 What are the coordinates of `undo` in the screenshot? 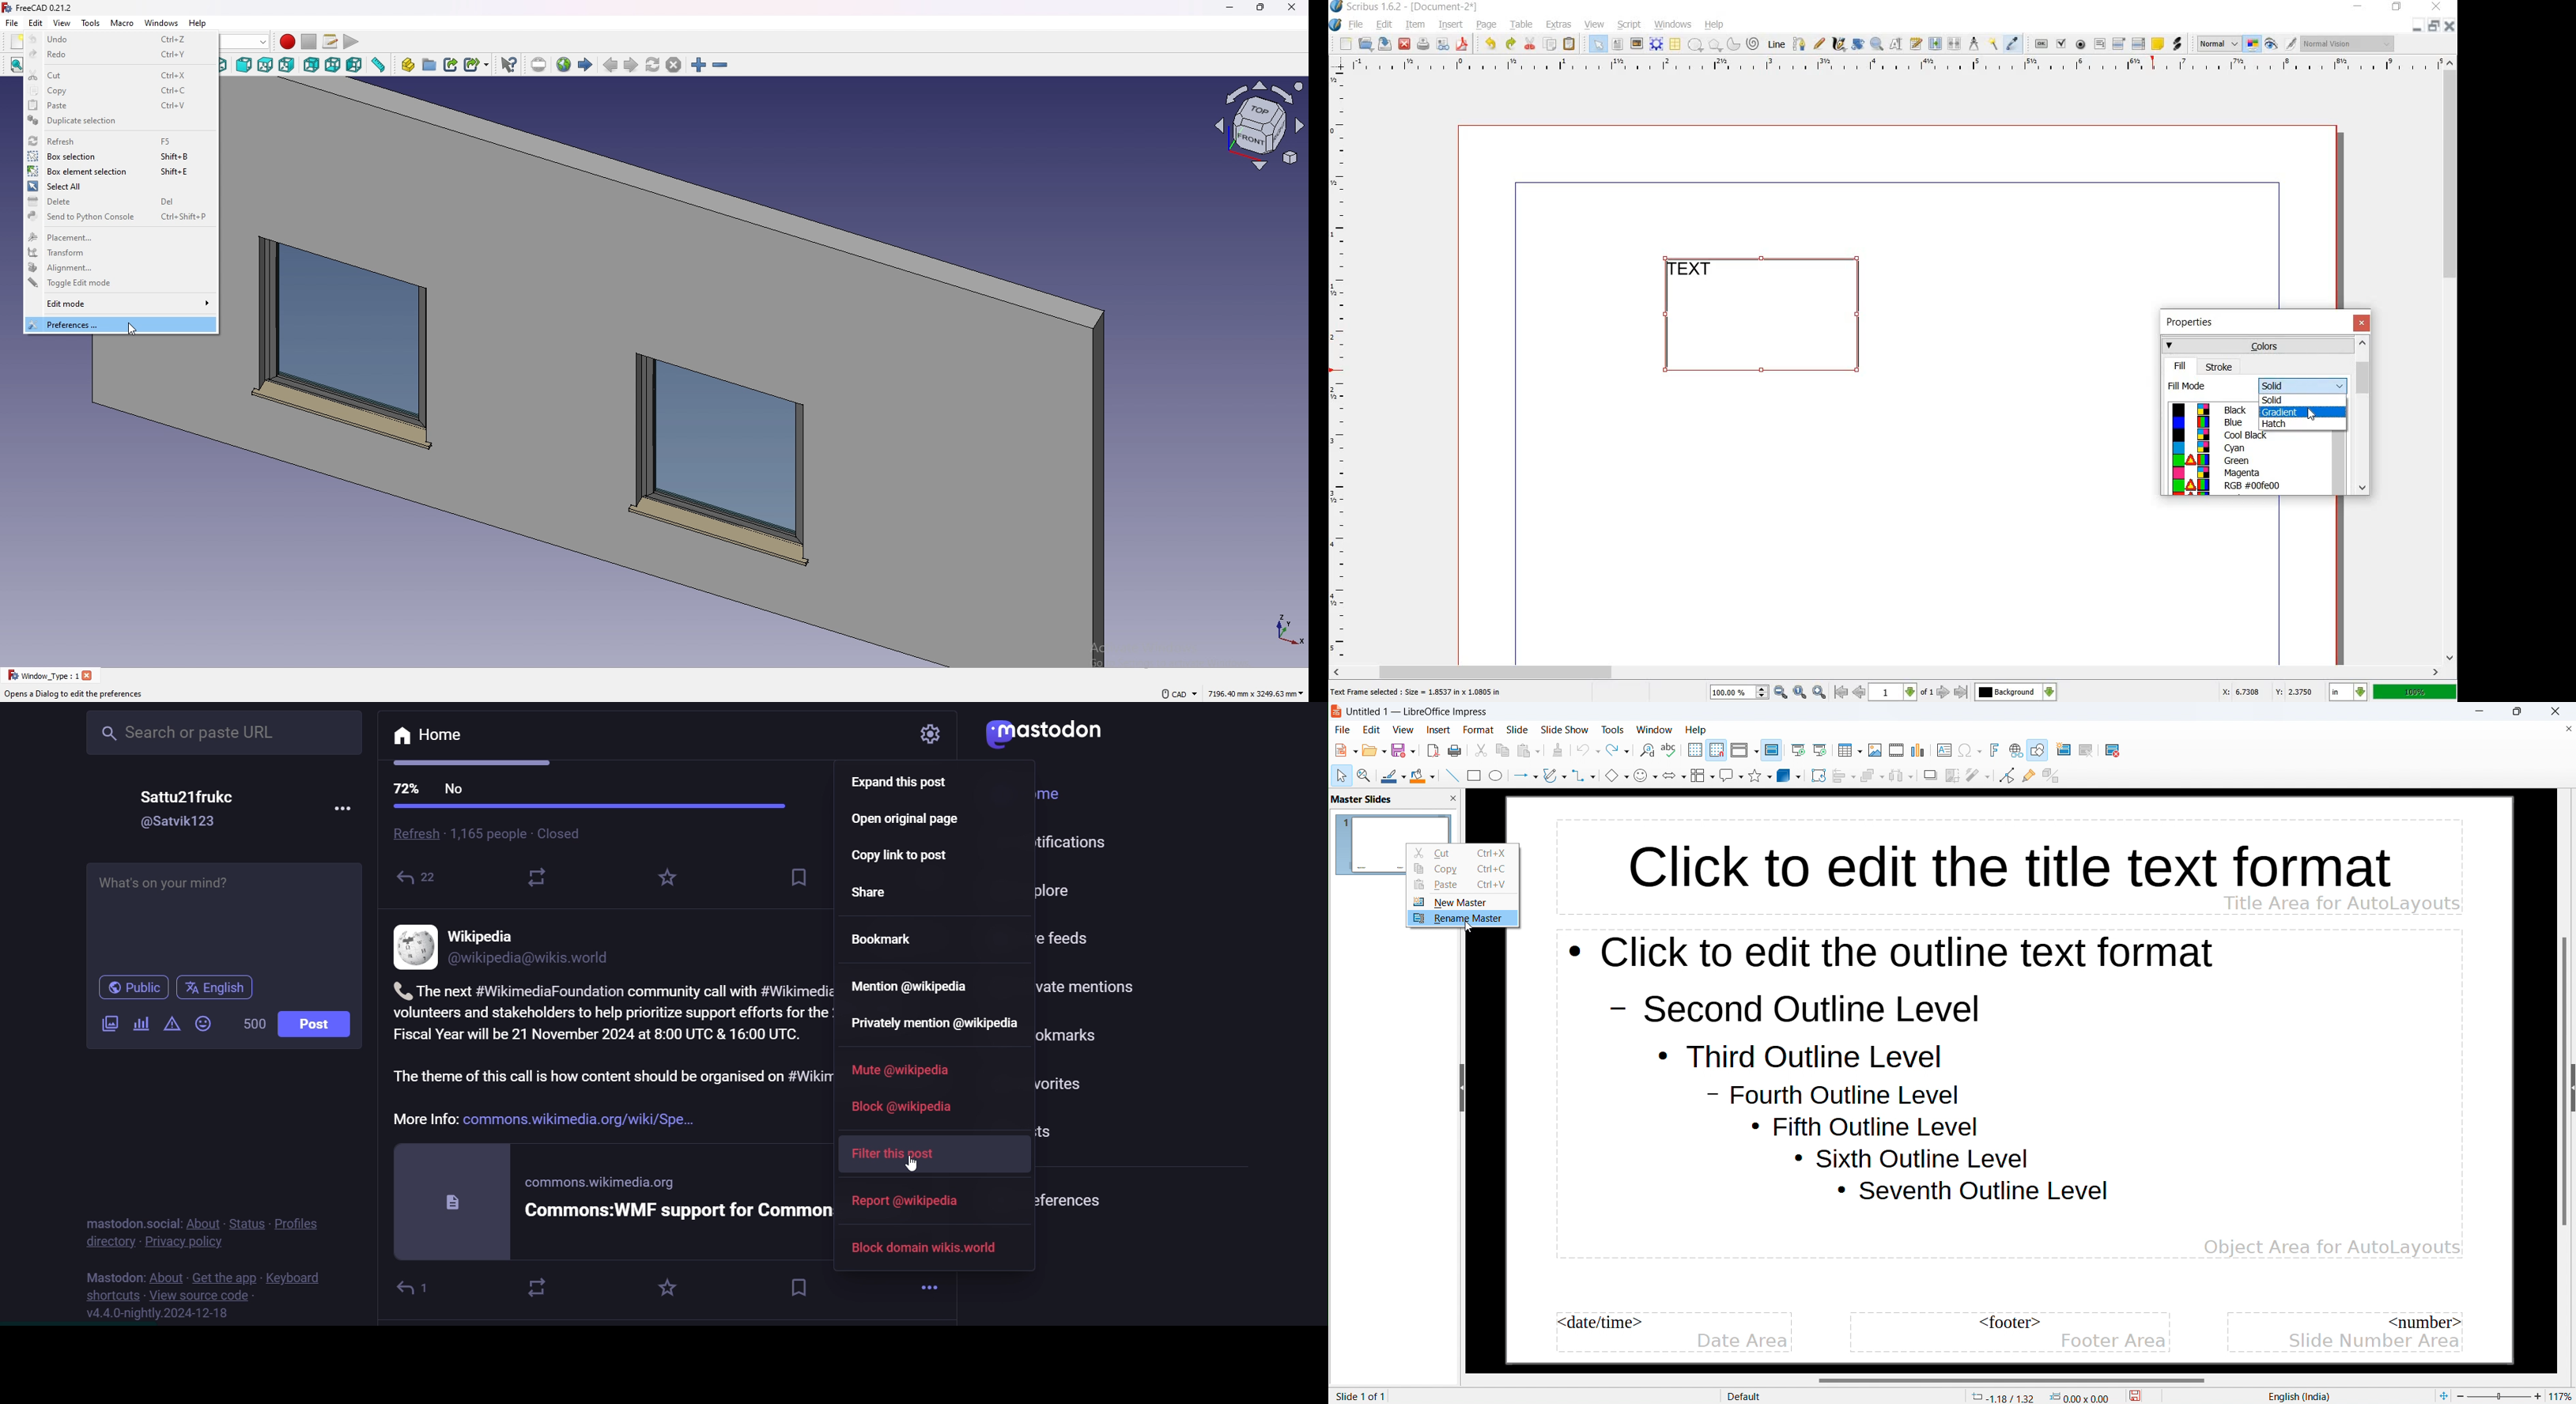 It's located at (1492, 44).